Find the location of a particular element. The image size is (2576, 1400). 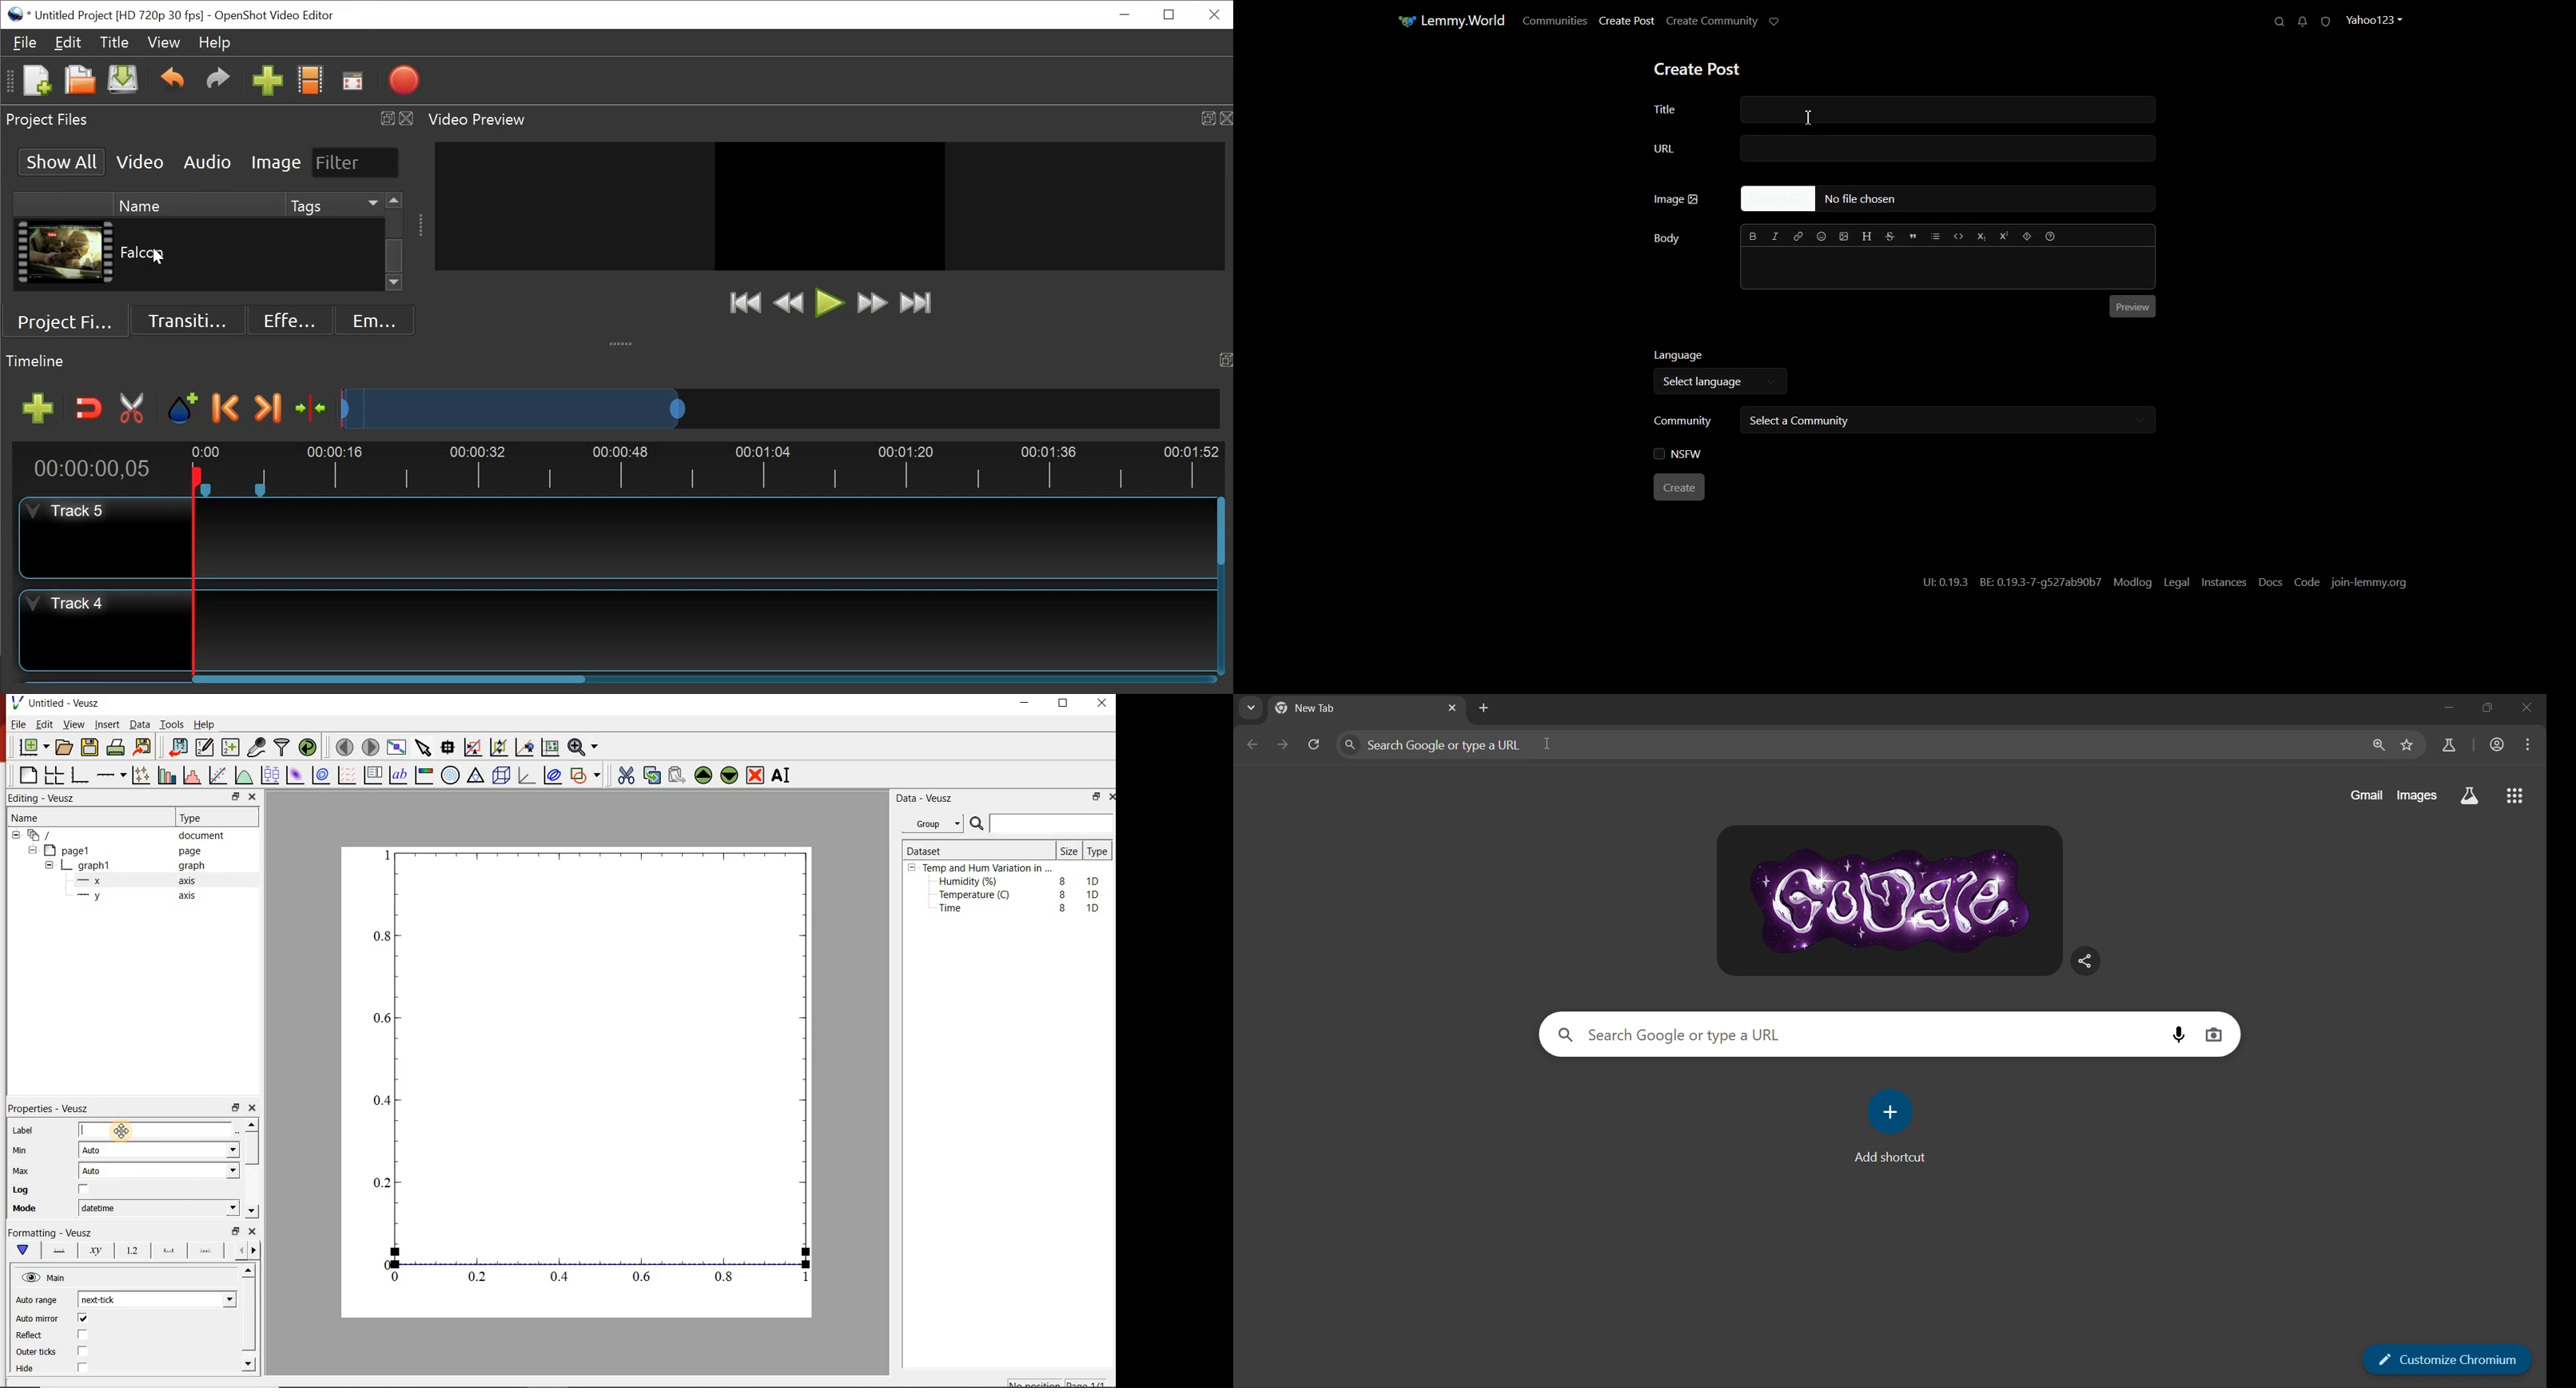

document is located at coordinates (206, 836).